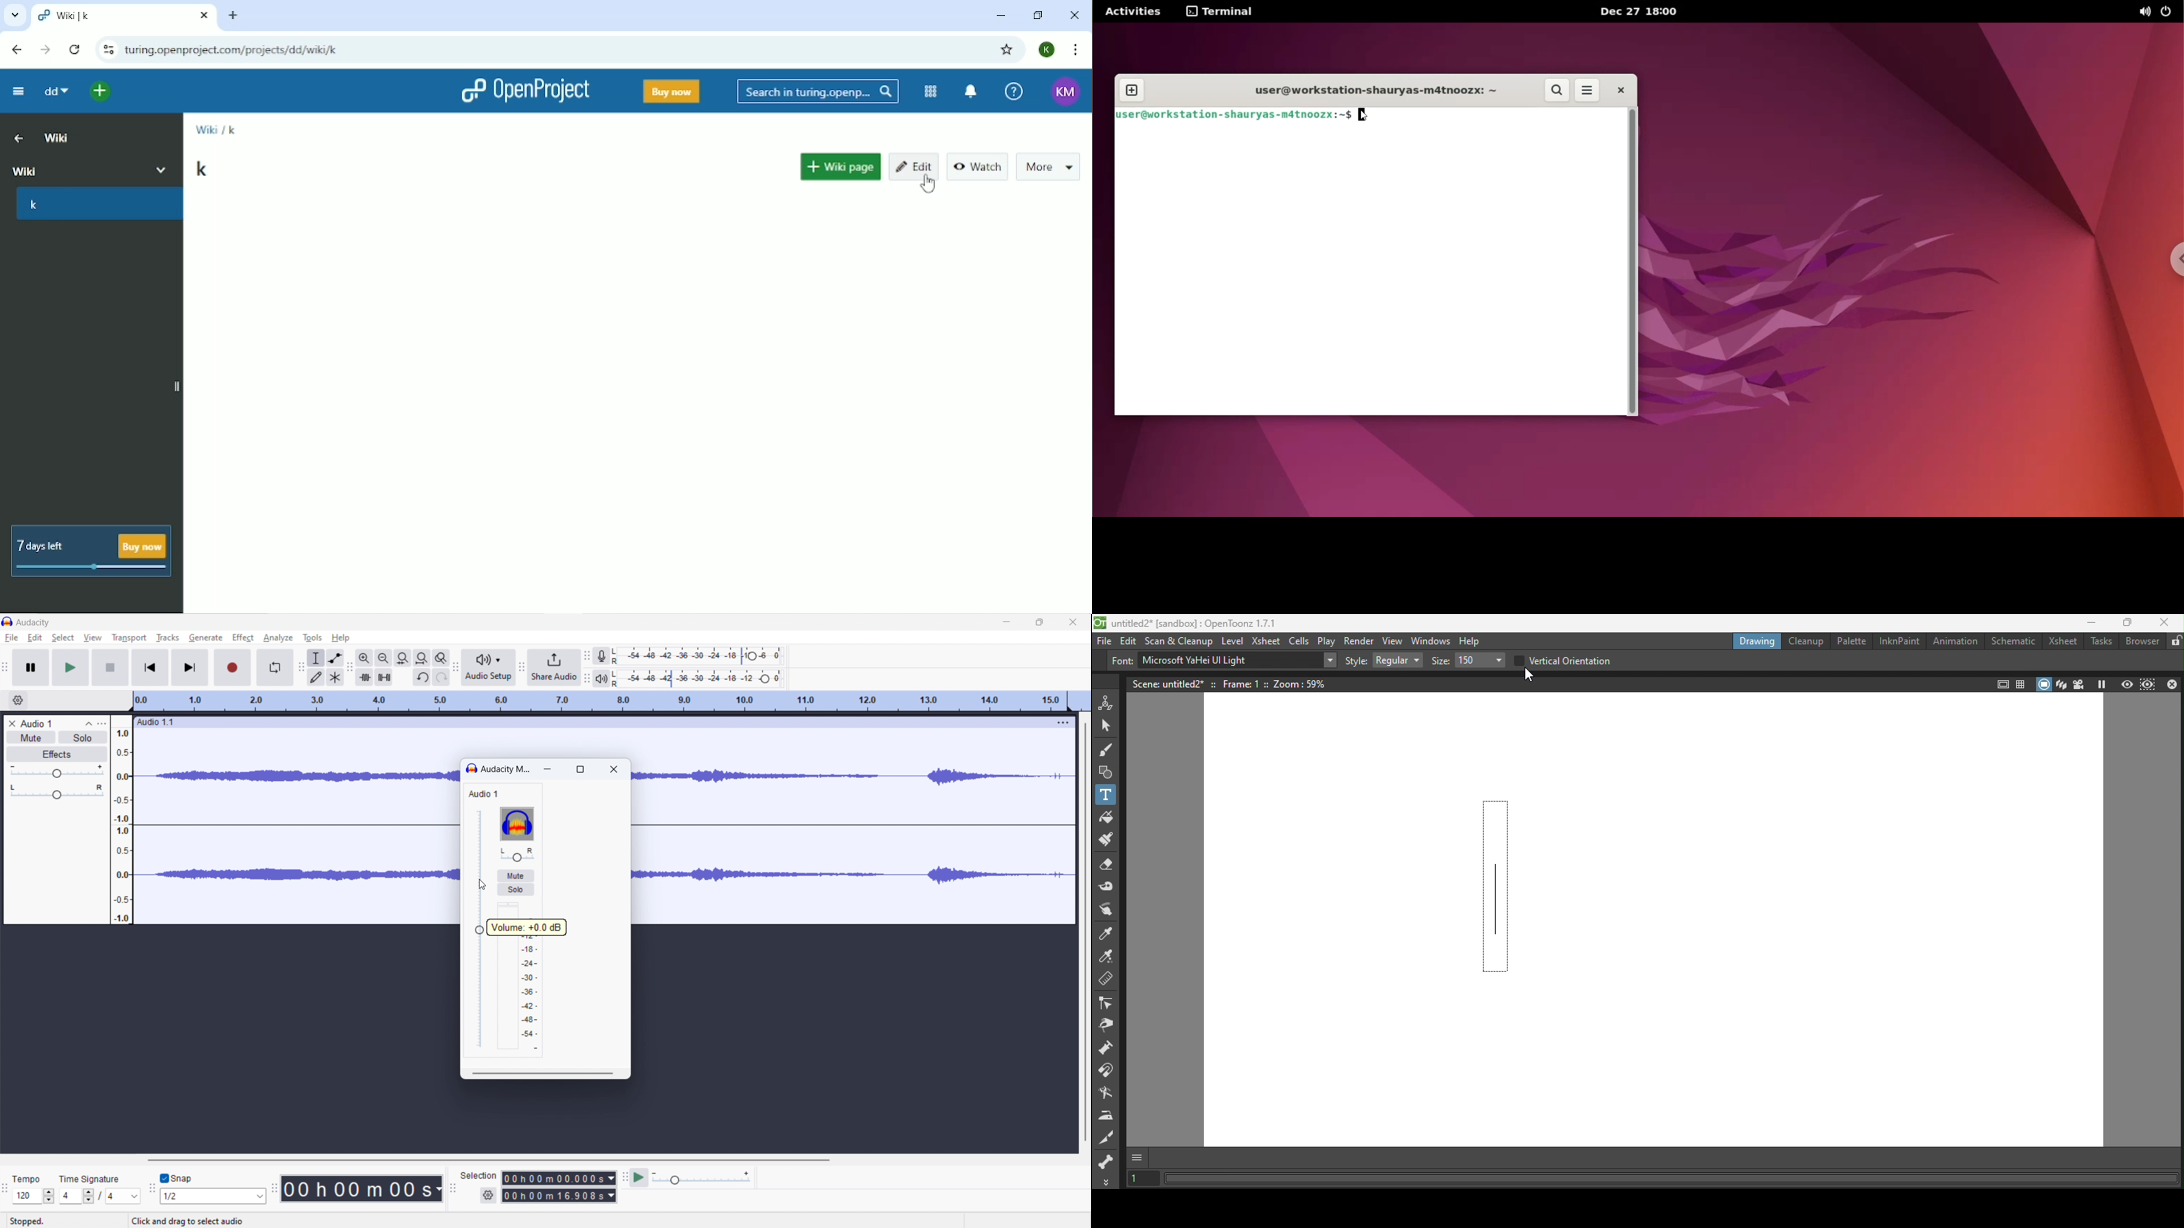  What do you see at coordinates (587, 679) in the screenshot?
I see `playback meter toolbar` at bounding box center [587, 679].